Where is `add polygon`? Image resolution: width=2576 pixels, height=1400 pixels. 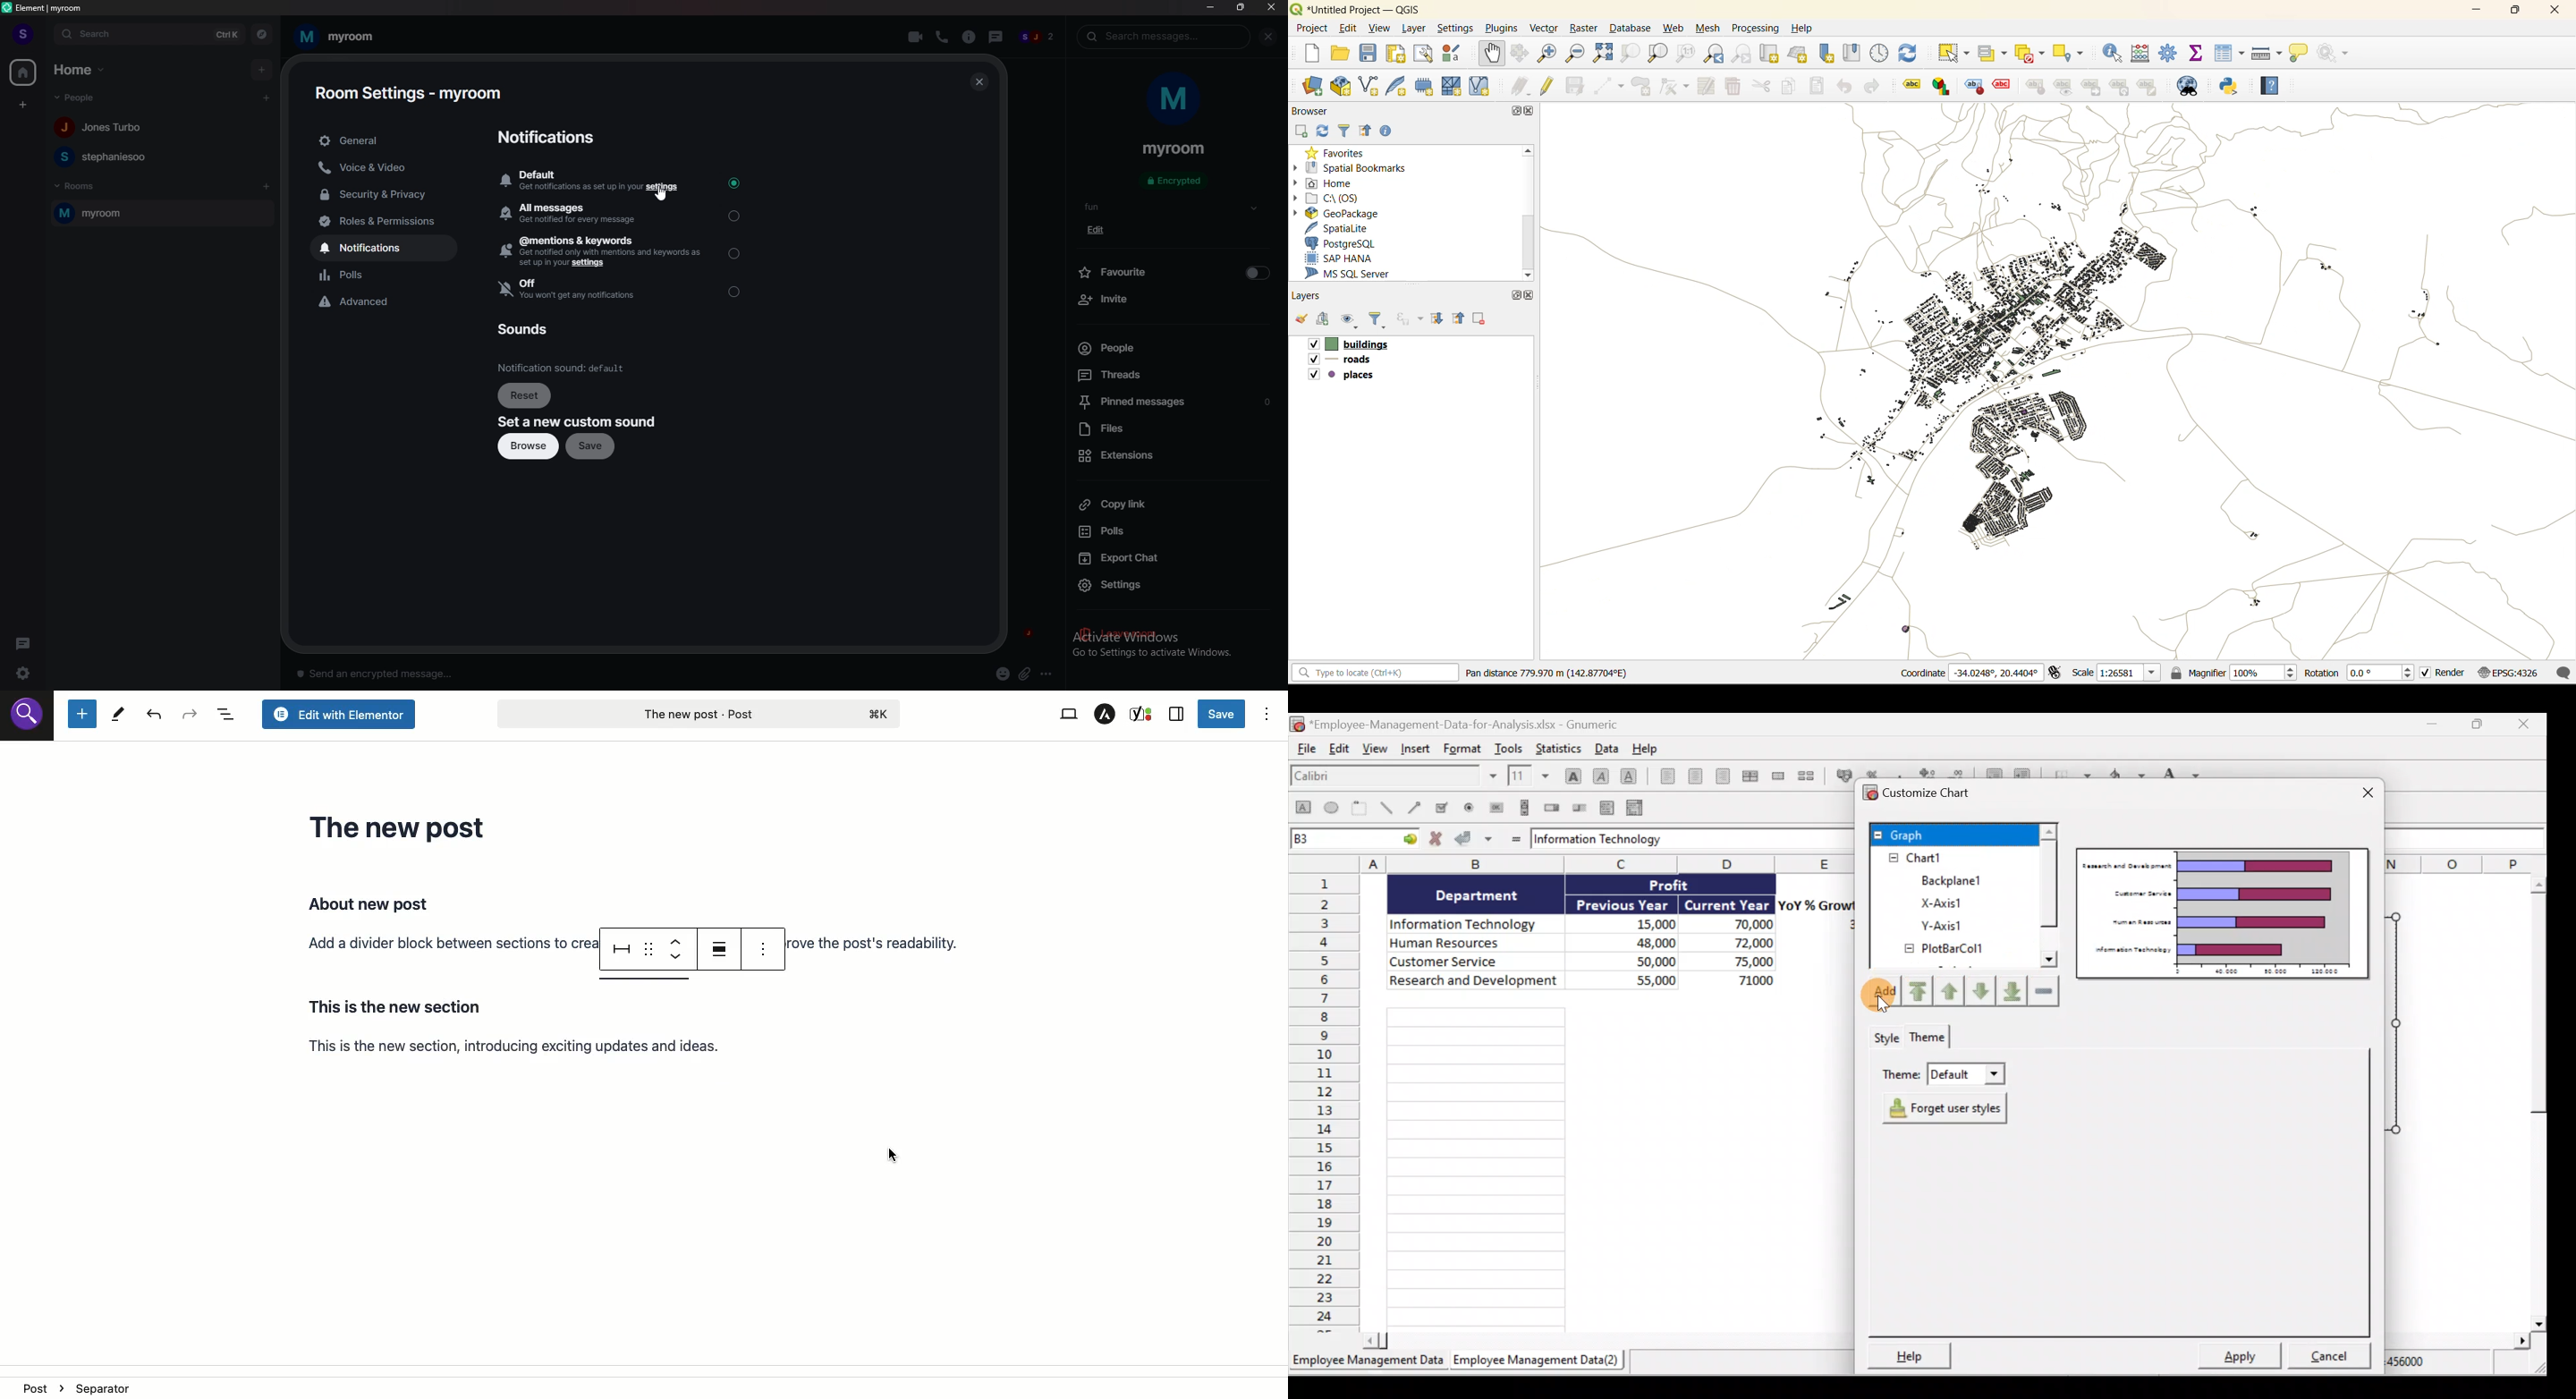
add polygon is located at coordinates (1641, 87).